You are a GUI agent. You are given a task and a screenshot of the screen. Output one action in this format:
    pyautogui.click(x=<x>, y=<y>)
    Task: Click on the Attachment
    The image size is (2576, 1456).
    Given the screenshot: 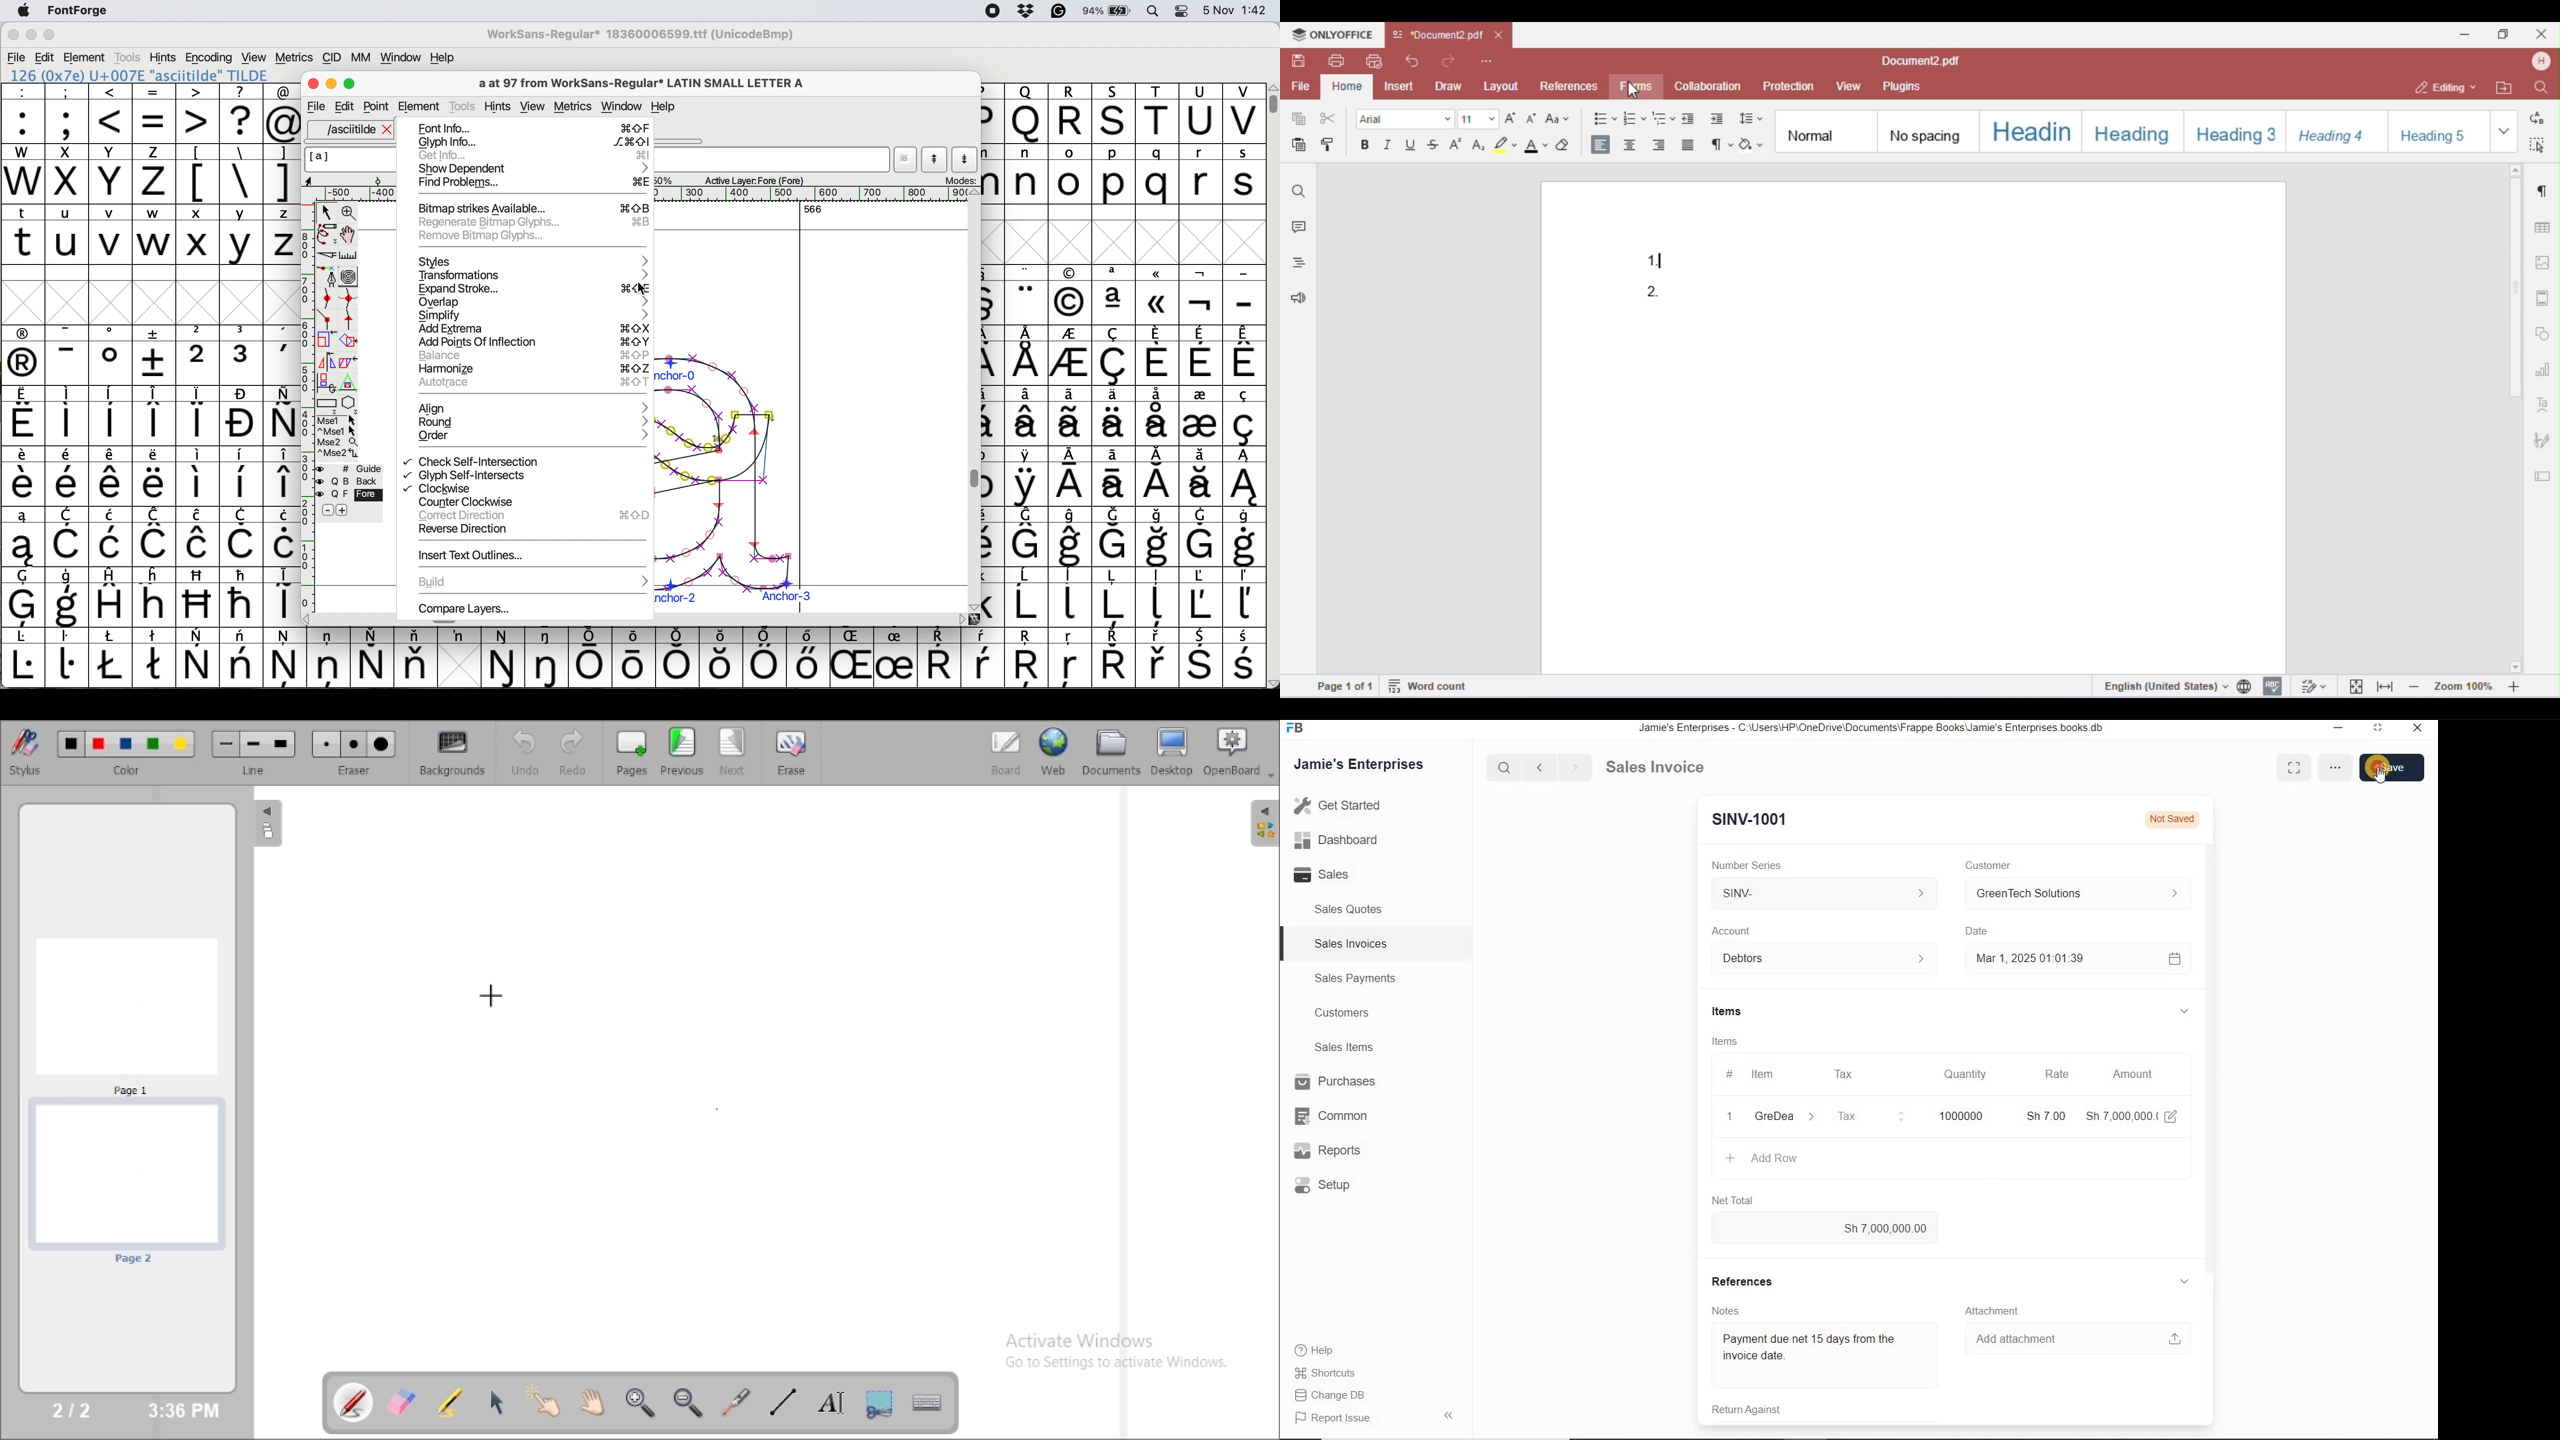 What is the action you would take?
    pyautogui.click(x=1996, y=1310)
    